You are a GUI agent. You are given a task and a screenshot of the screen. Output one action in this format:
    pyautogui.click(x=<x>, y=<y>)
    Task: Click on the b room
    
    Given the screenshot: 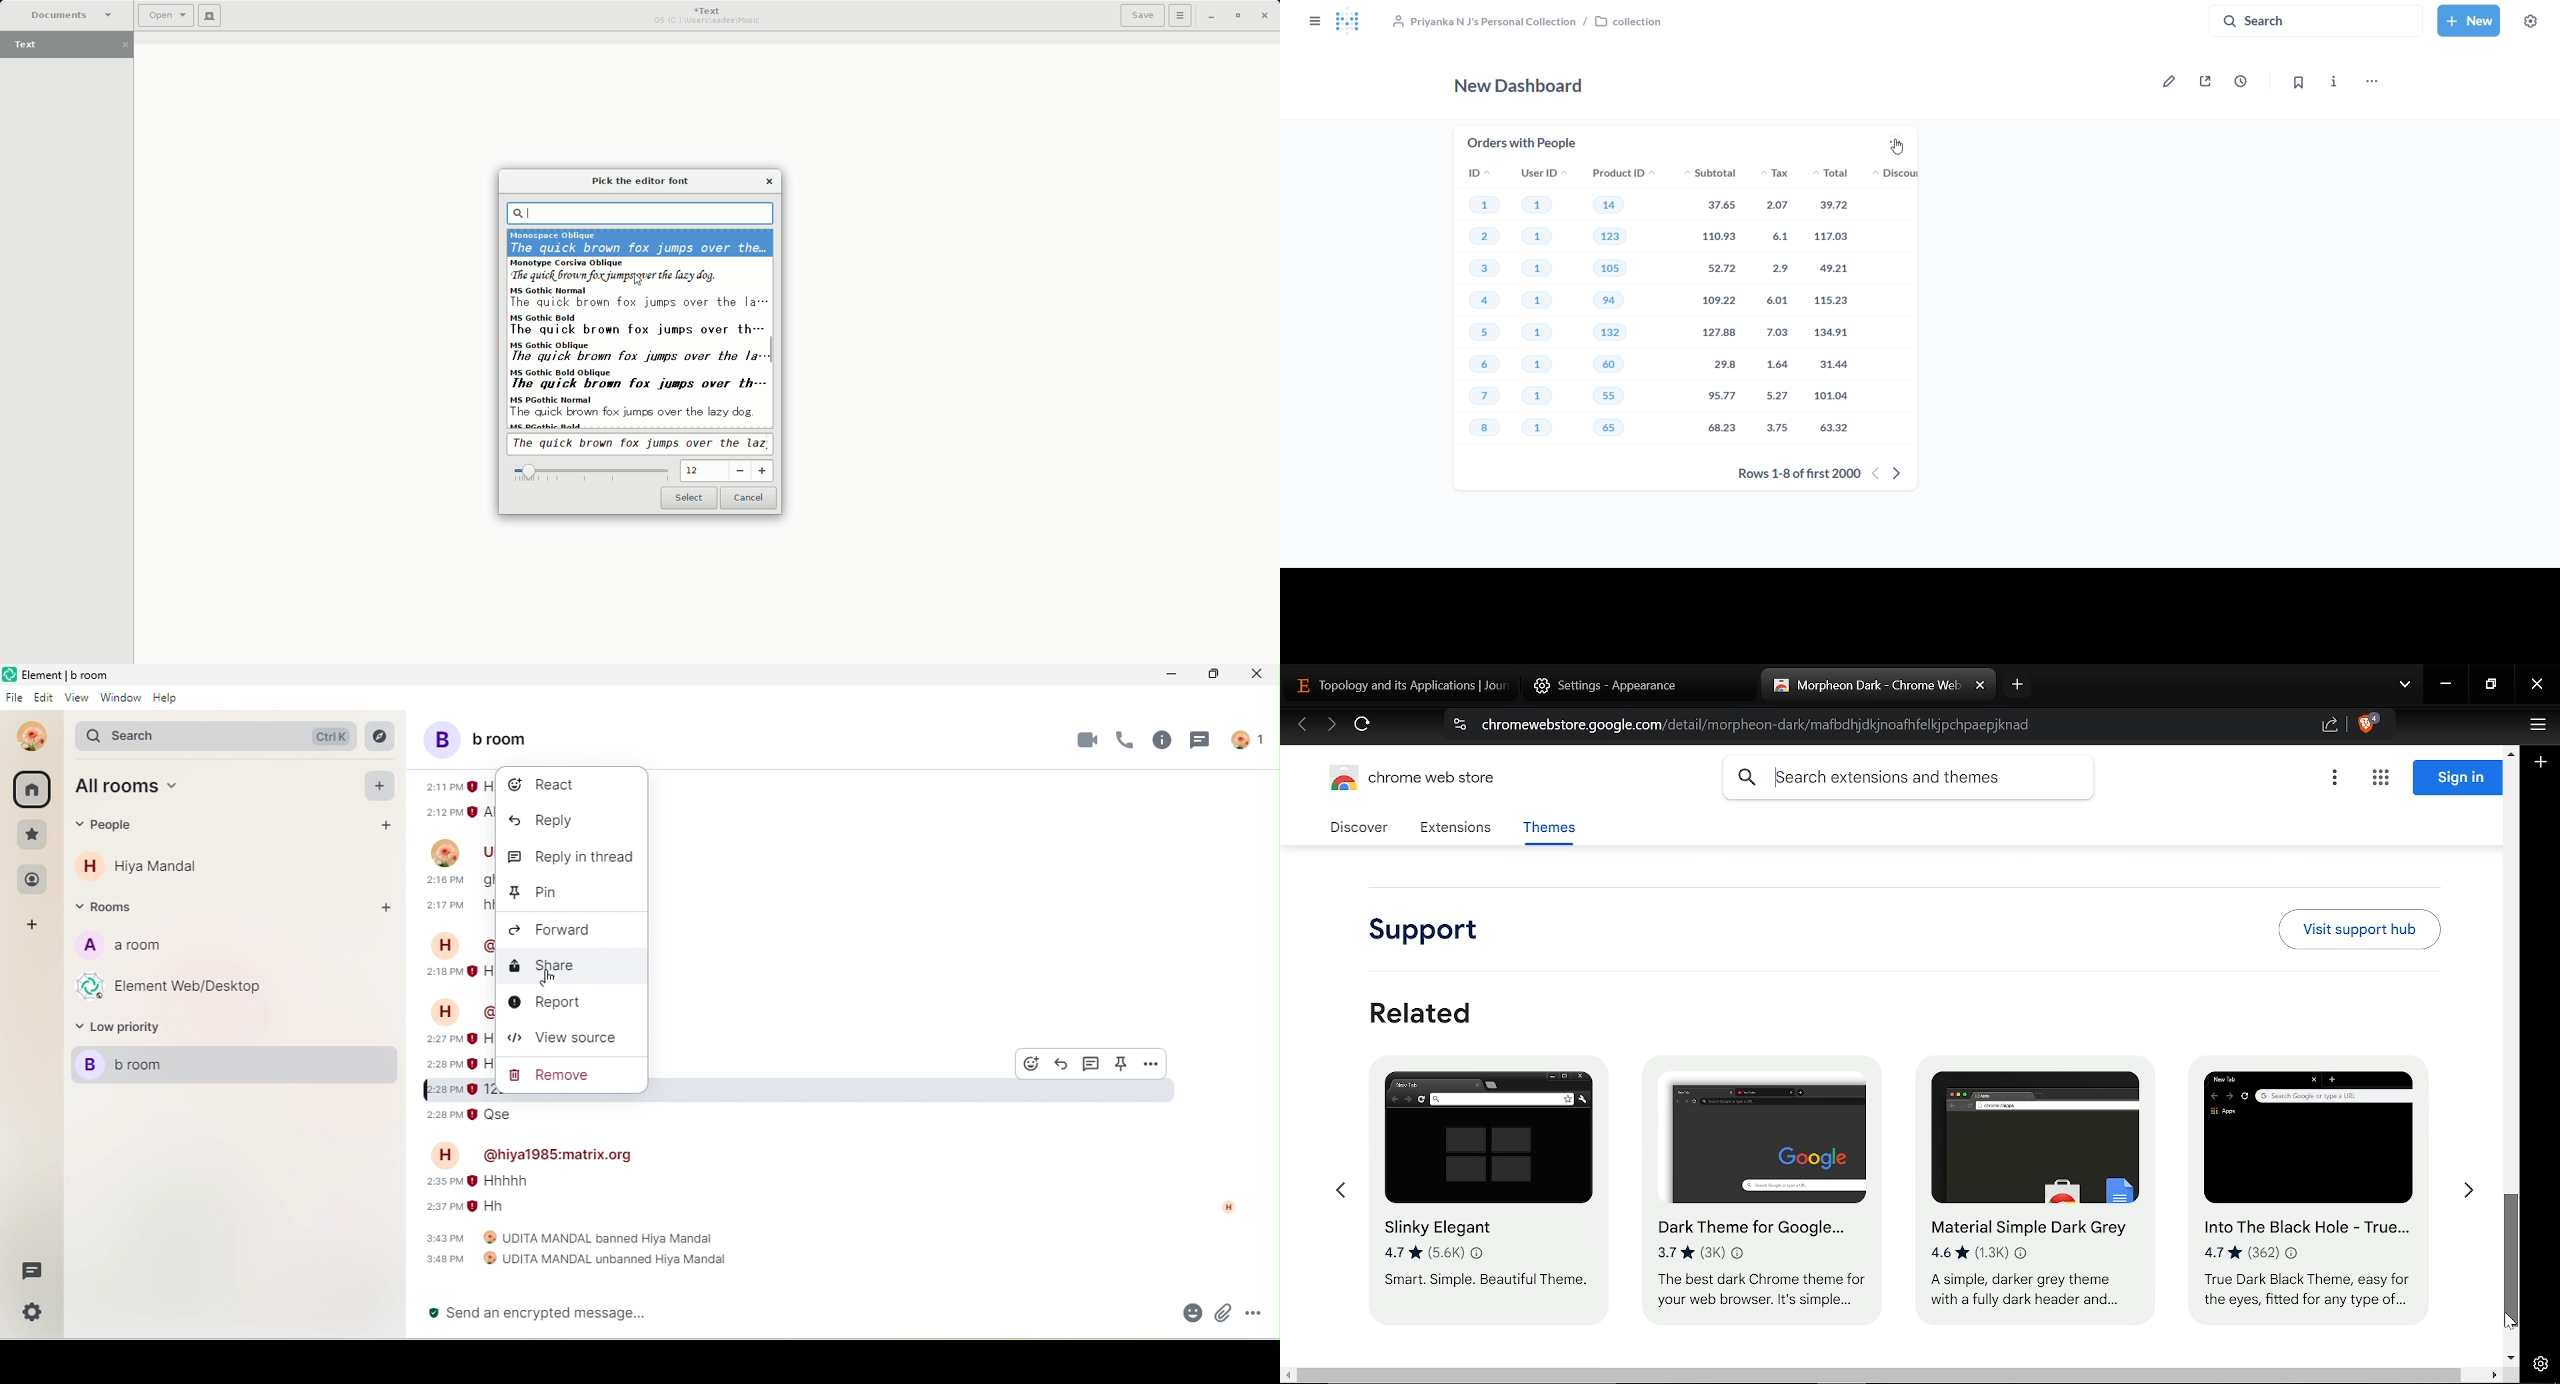 What is the action you would take?
    pyautogui.click(x=231, y=1065)
    